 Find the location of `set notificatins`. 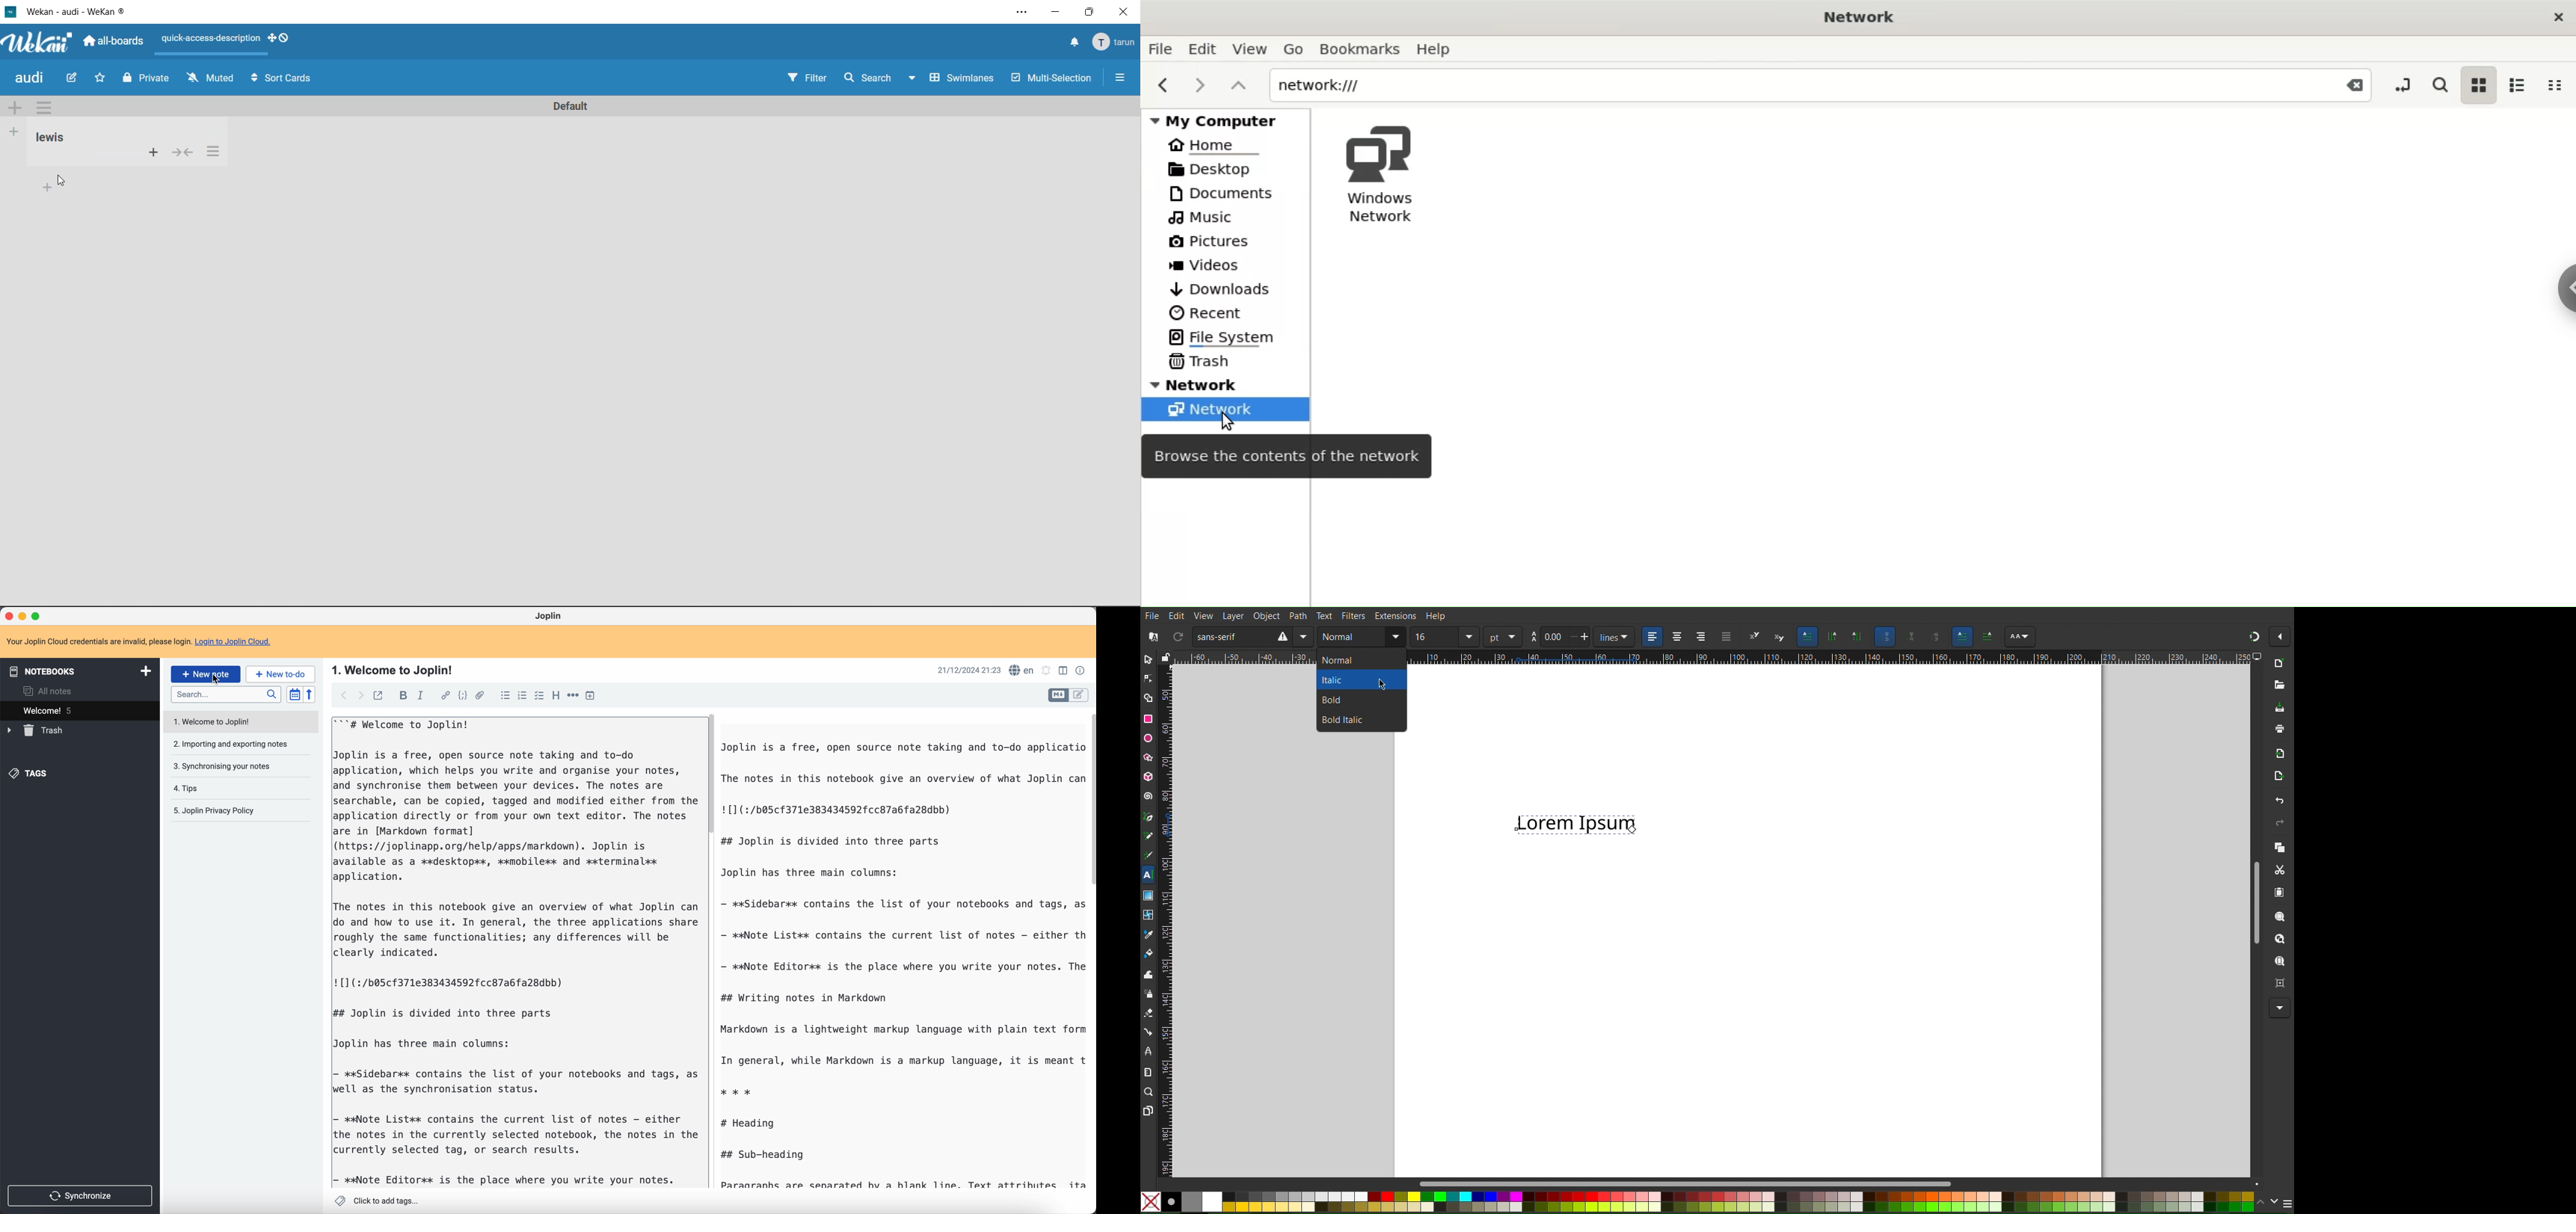

set notificatins is located at coordinates (1047, 671).